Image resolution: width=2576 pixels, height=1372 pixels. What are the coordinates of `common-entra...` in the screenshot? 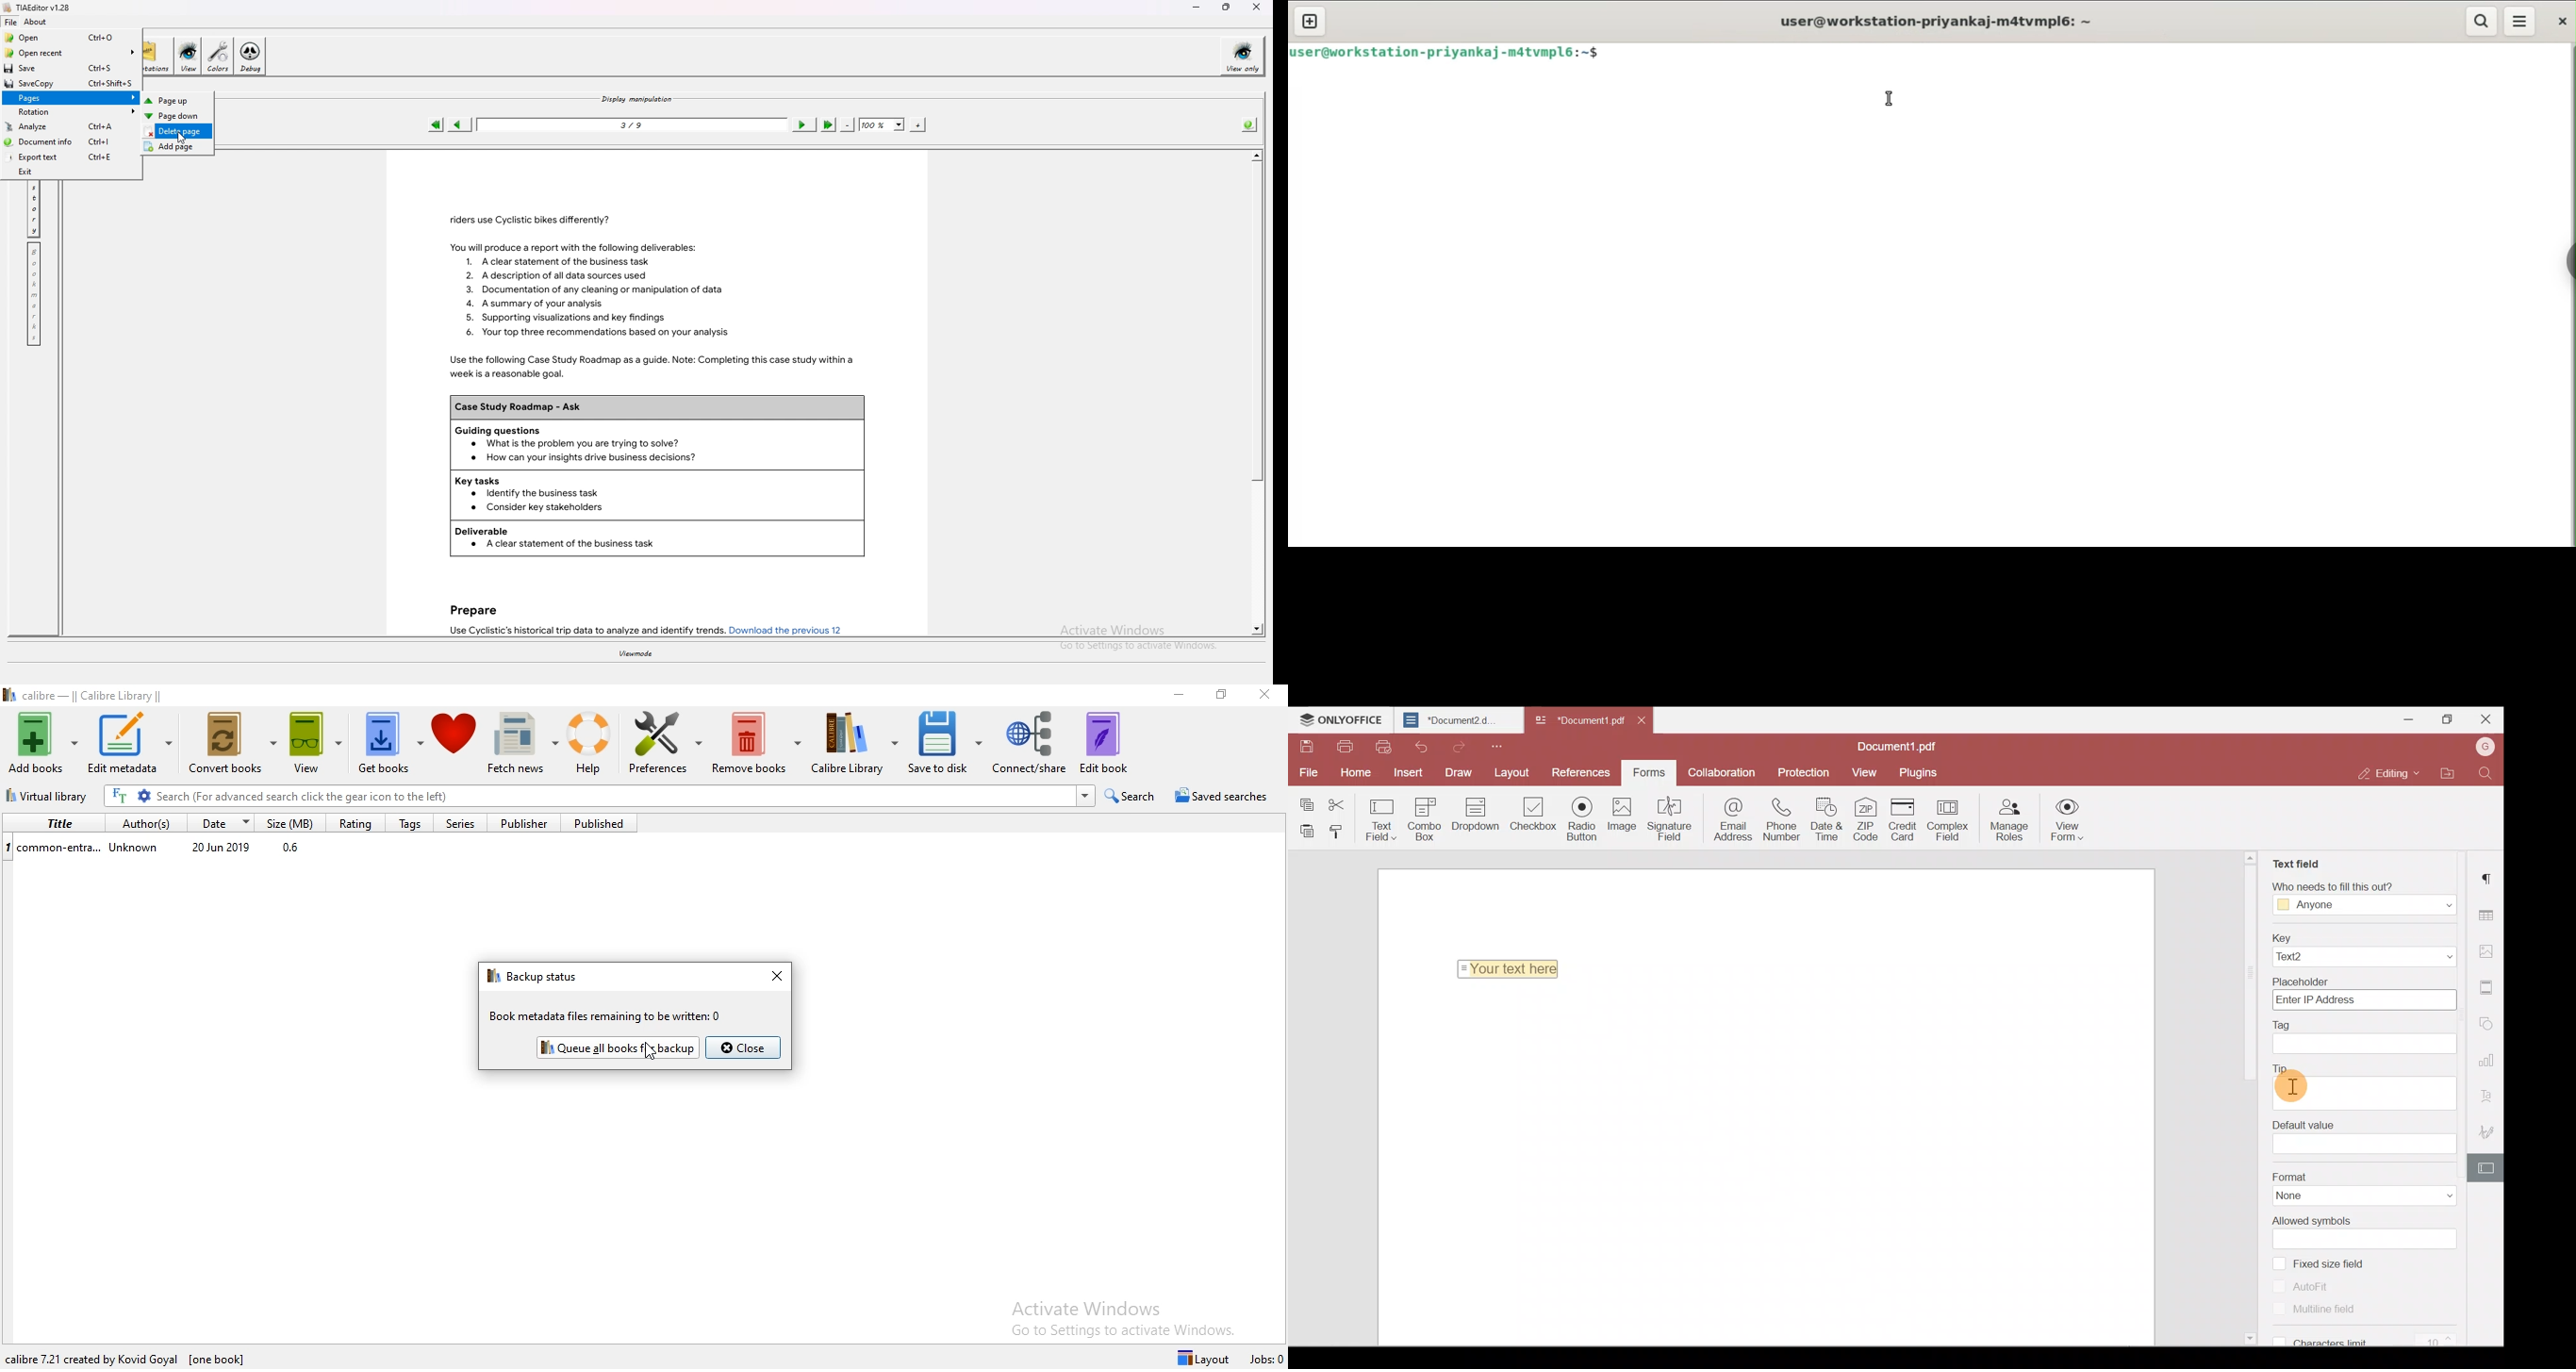 It's located at (54, 846).